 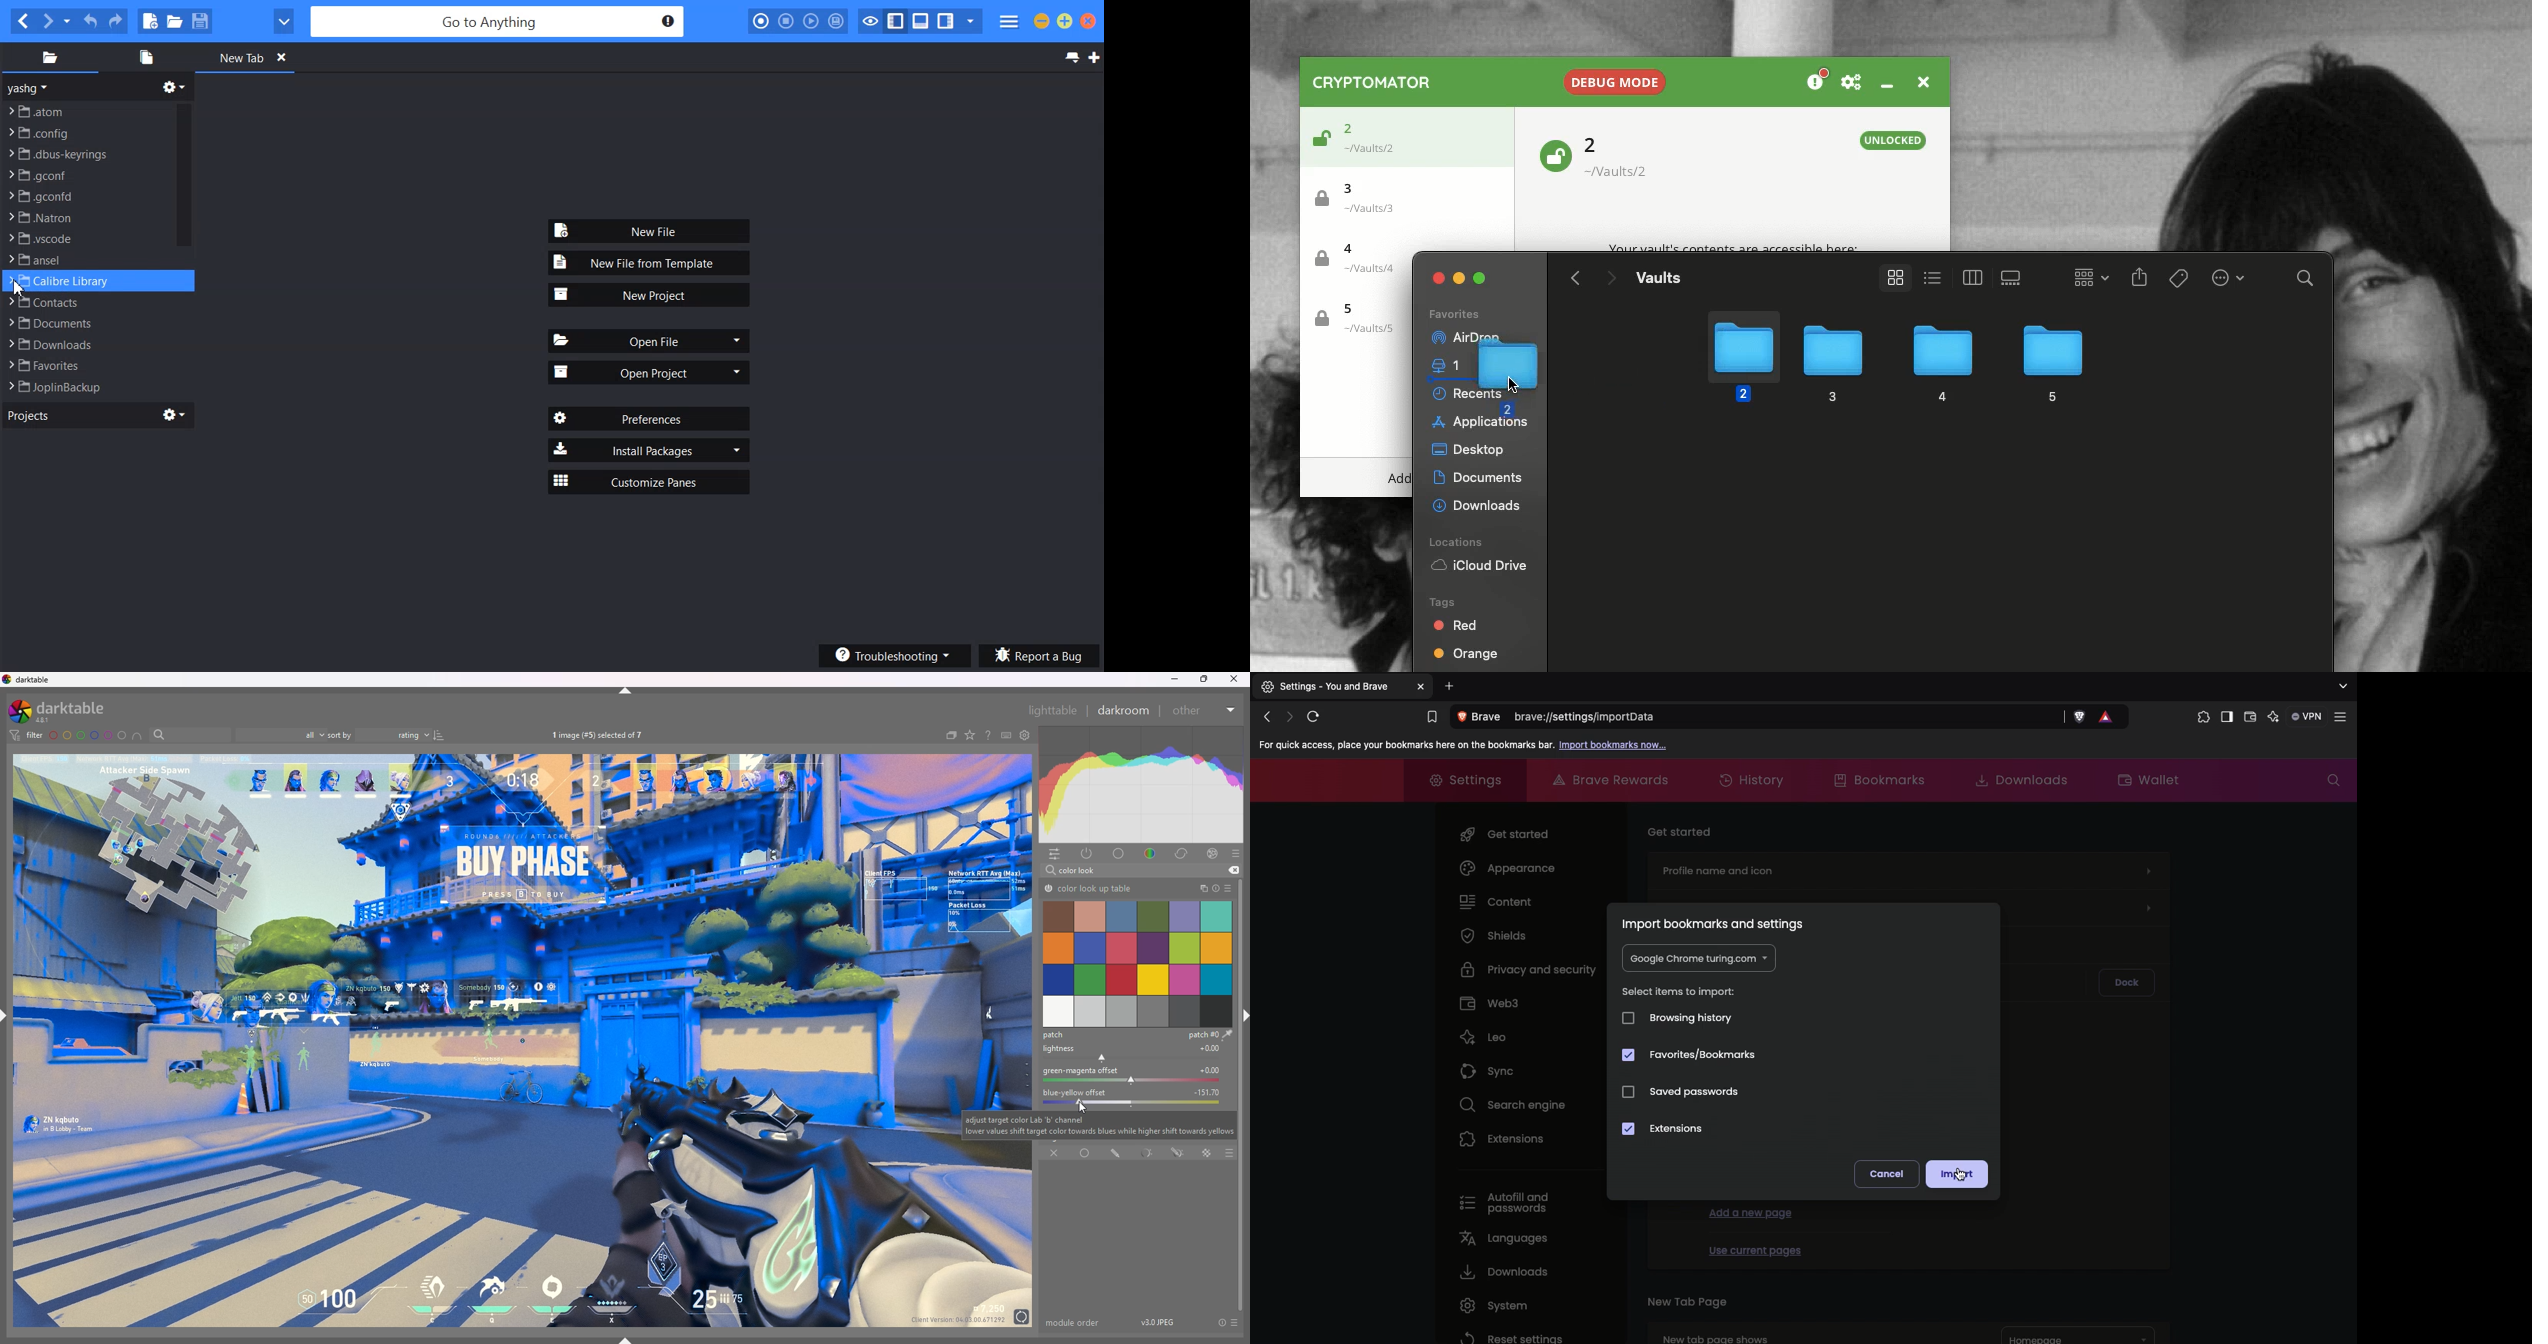 What do you see at coordinates (438, 735) in the screenshot?
I see `reverse sort order` at bounding box center [438, 735].